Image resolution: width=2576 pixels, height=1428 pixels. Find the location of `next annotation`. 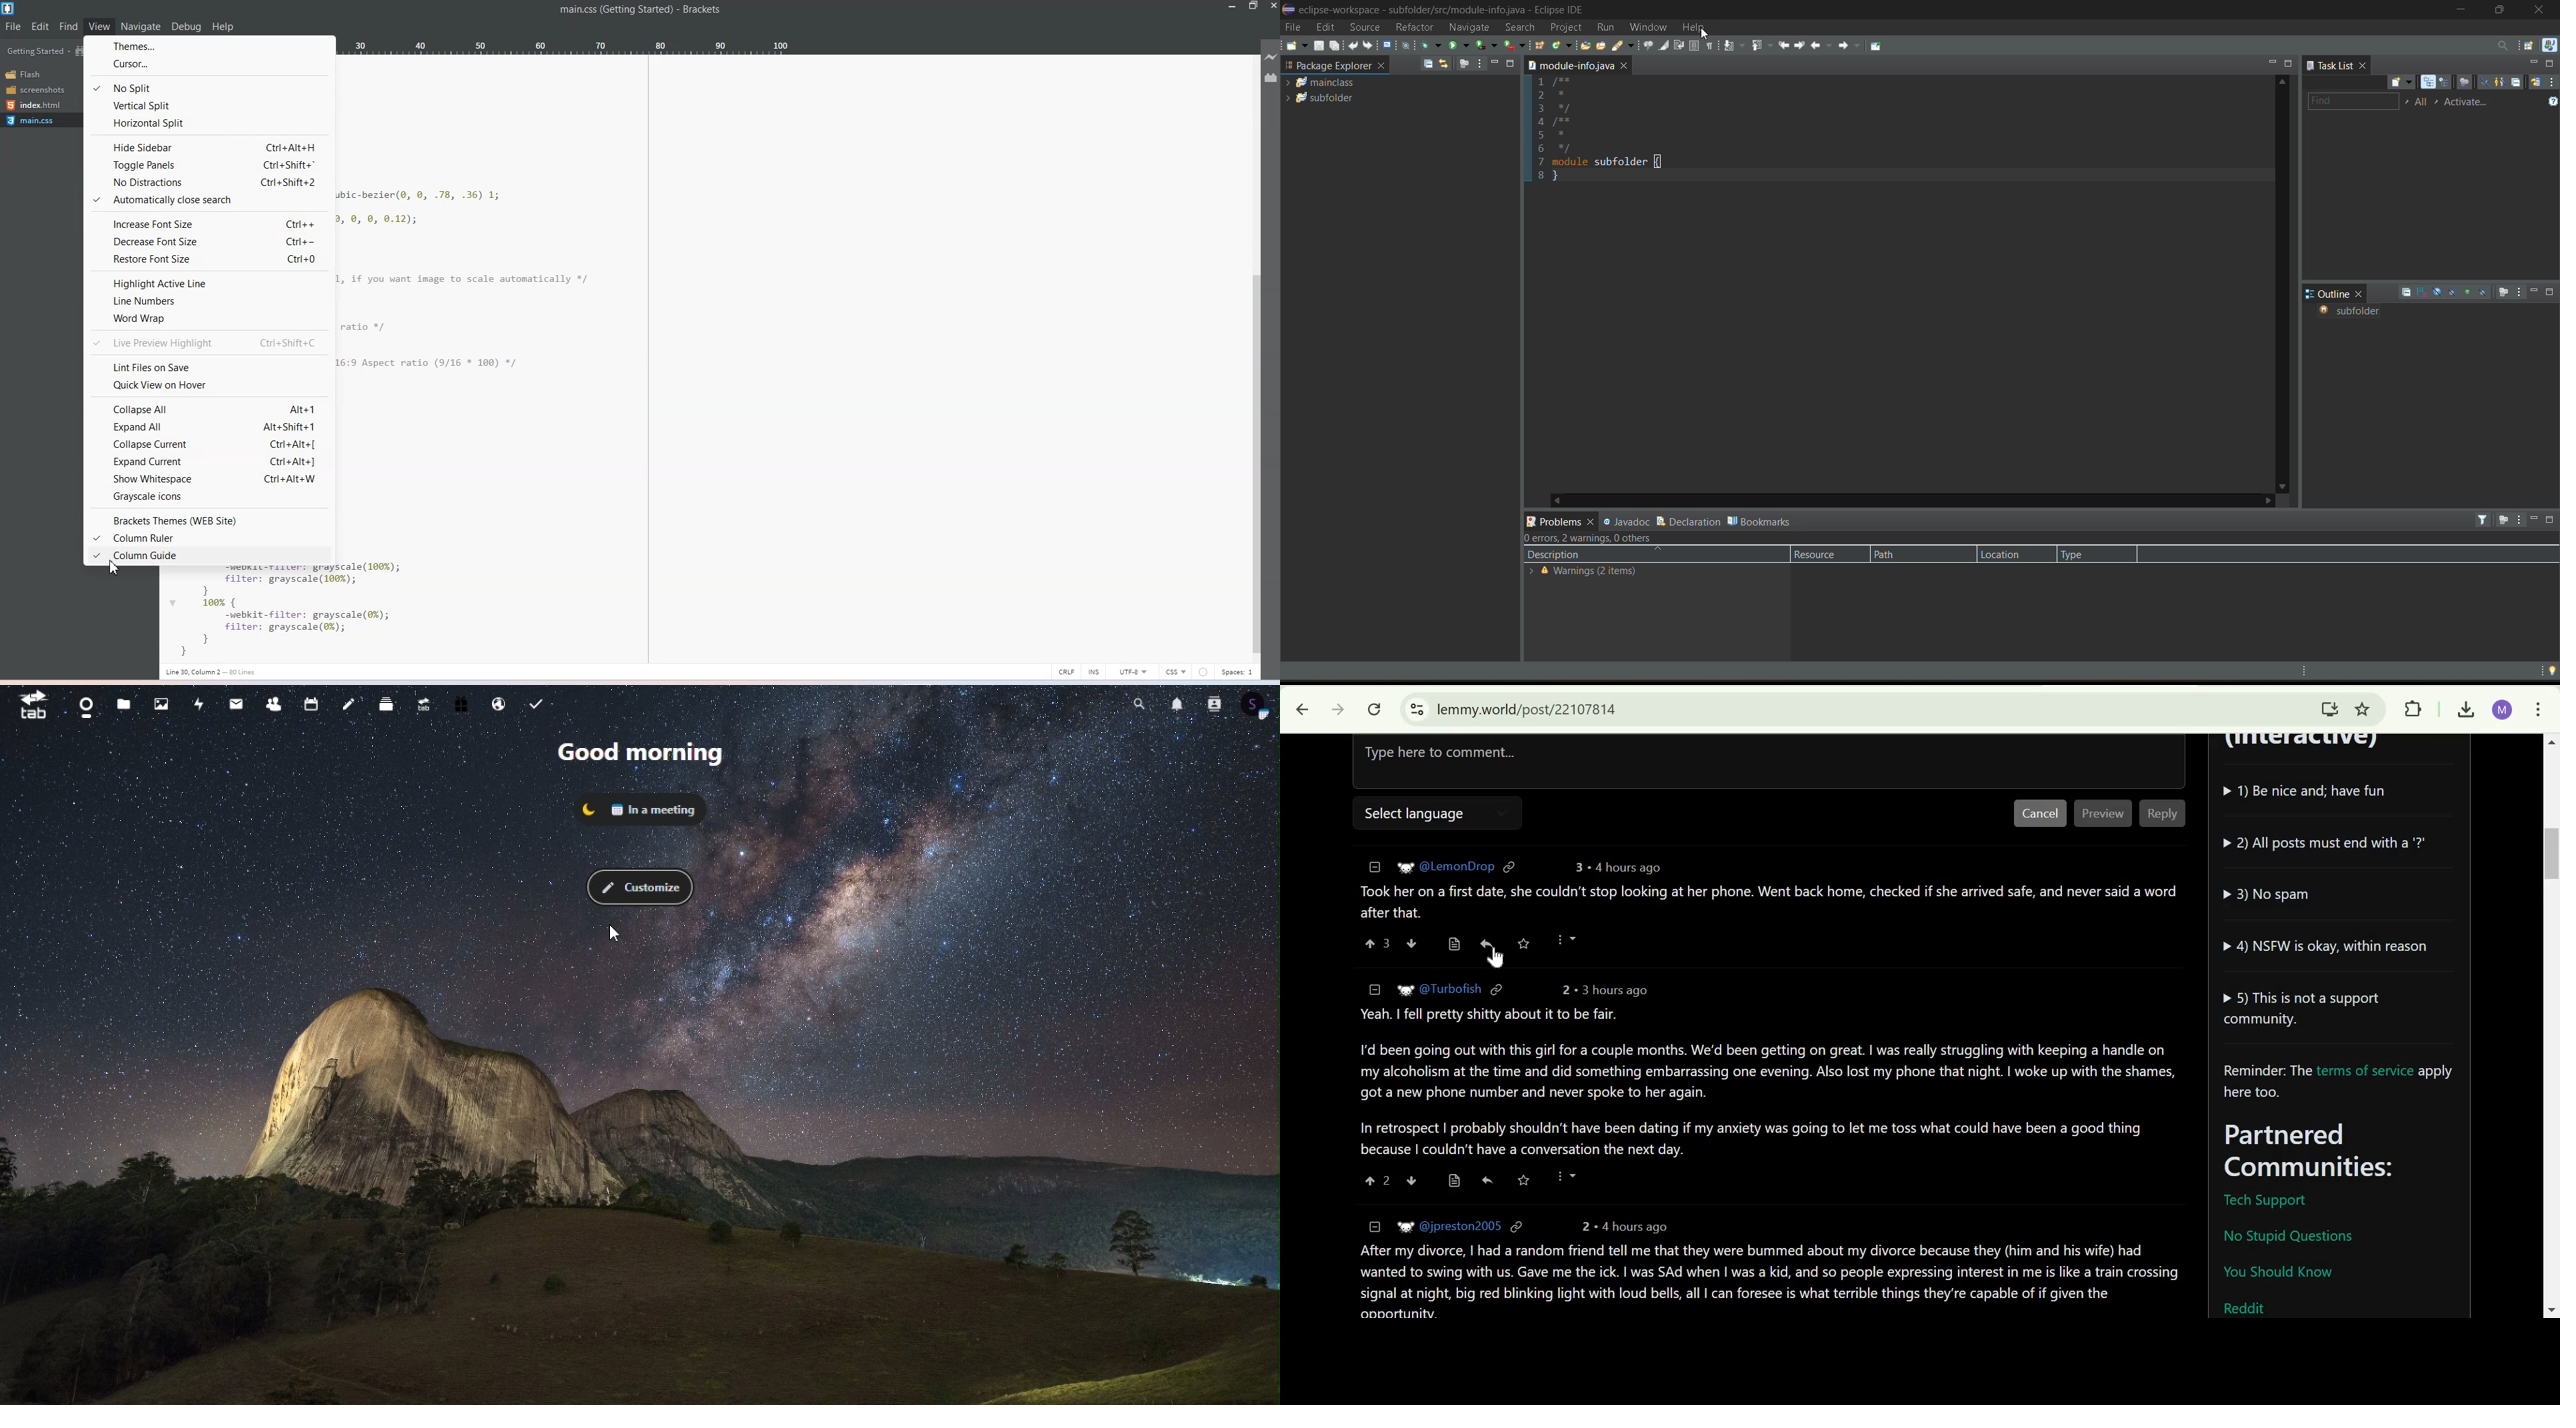

next annotation is located at coordinates (1735, 47).